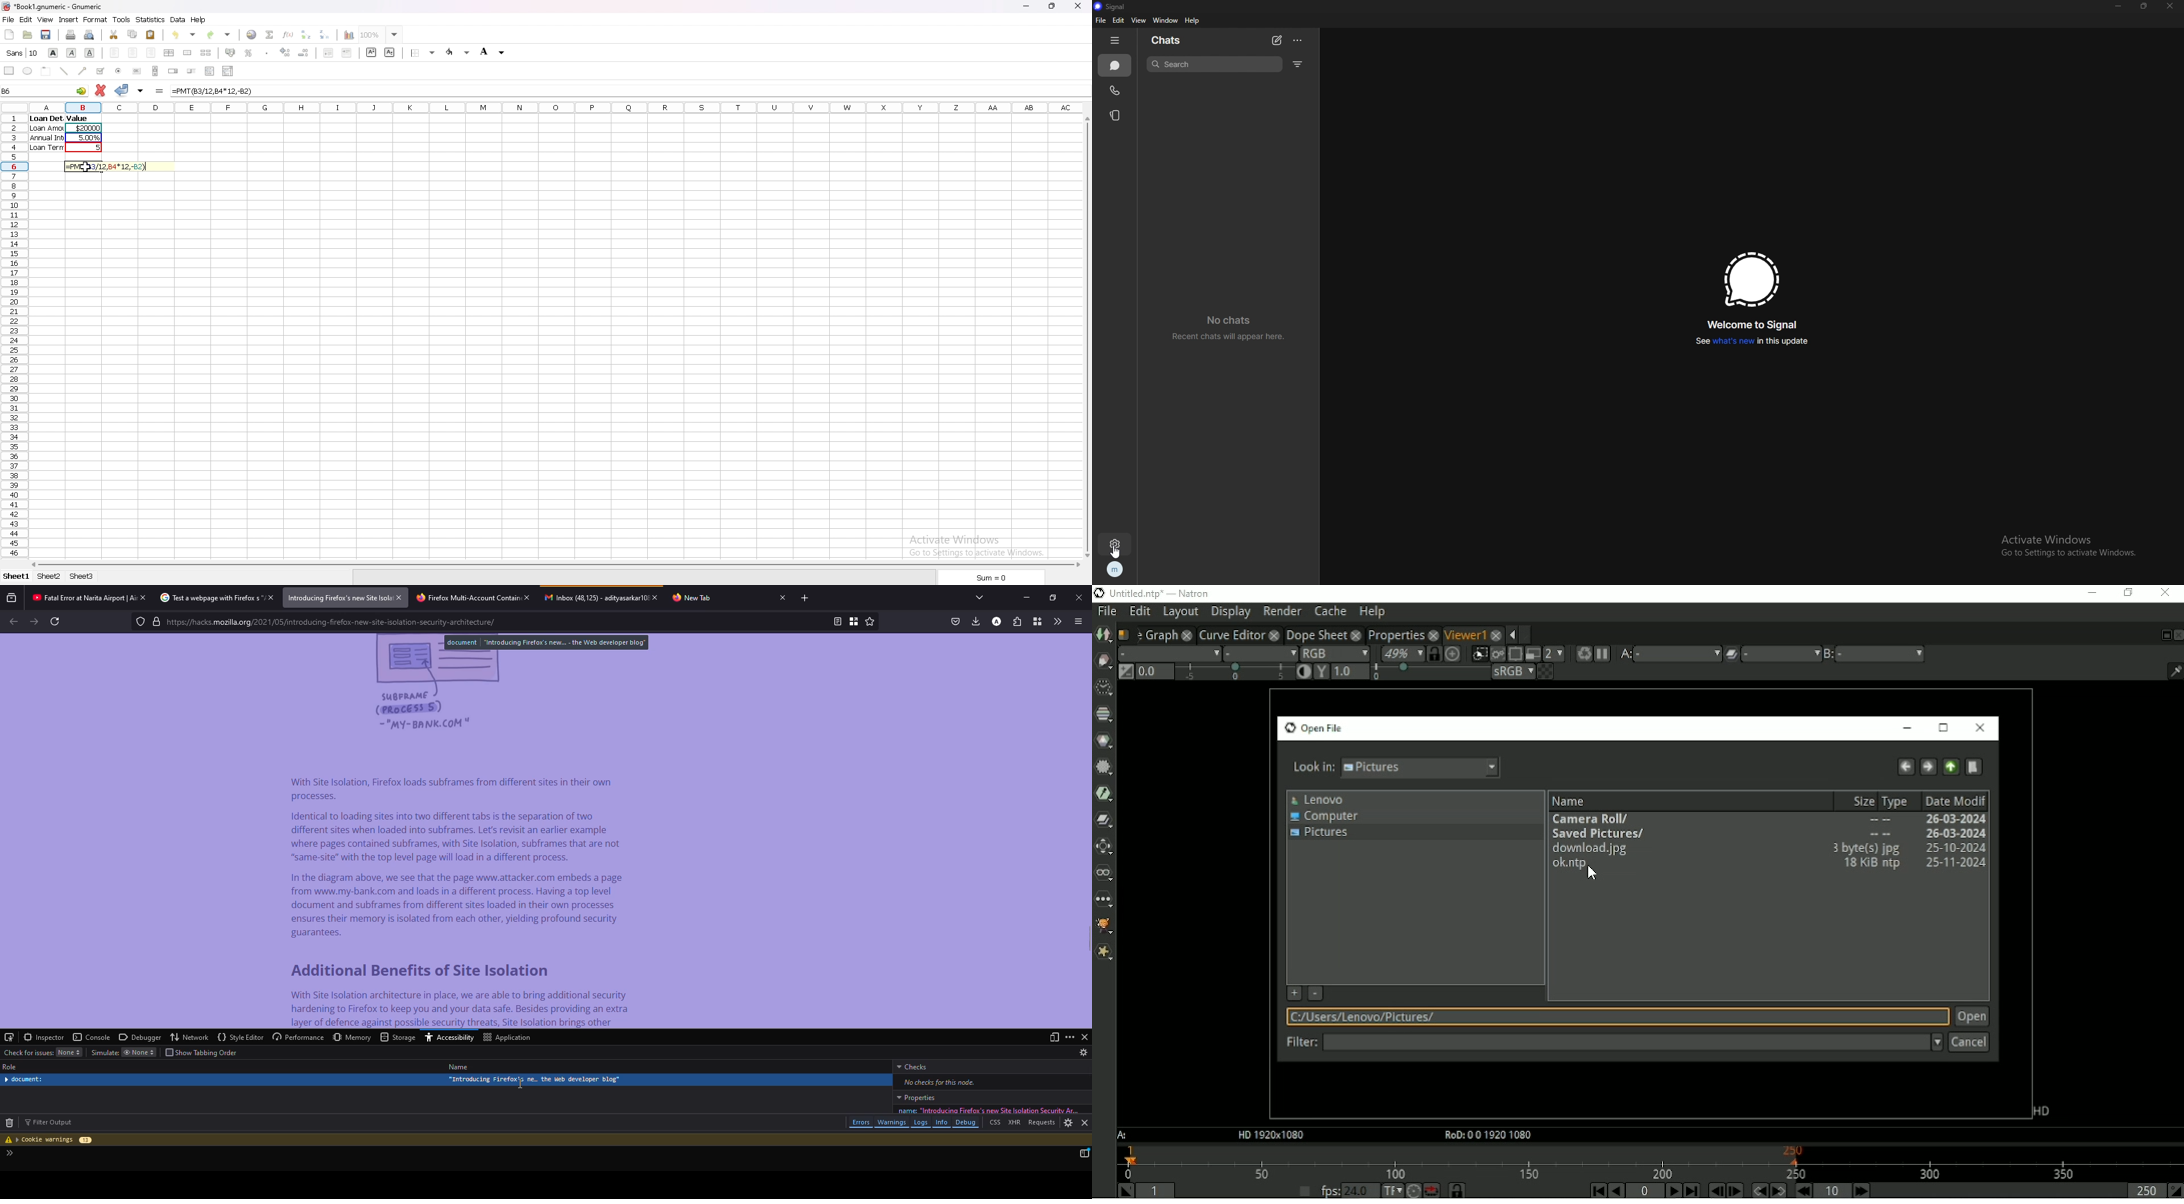  Describe the element at coordinates (1114, 65) in the screenshot. I see `chats` at that location.